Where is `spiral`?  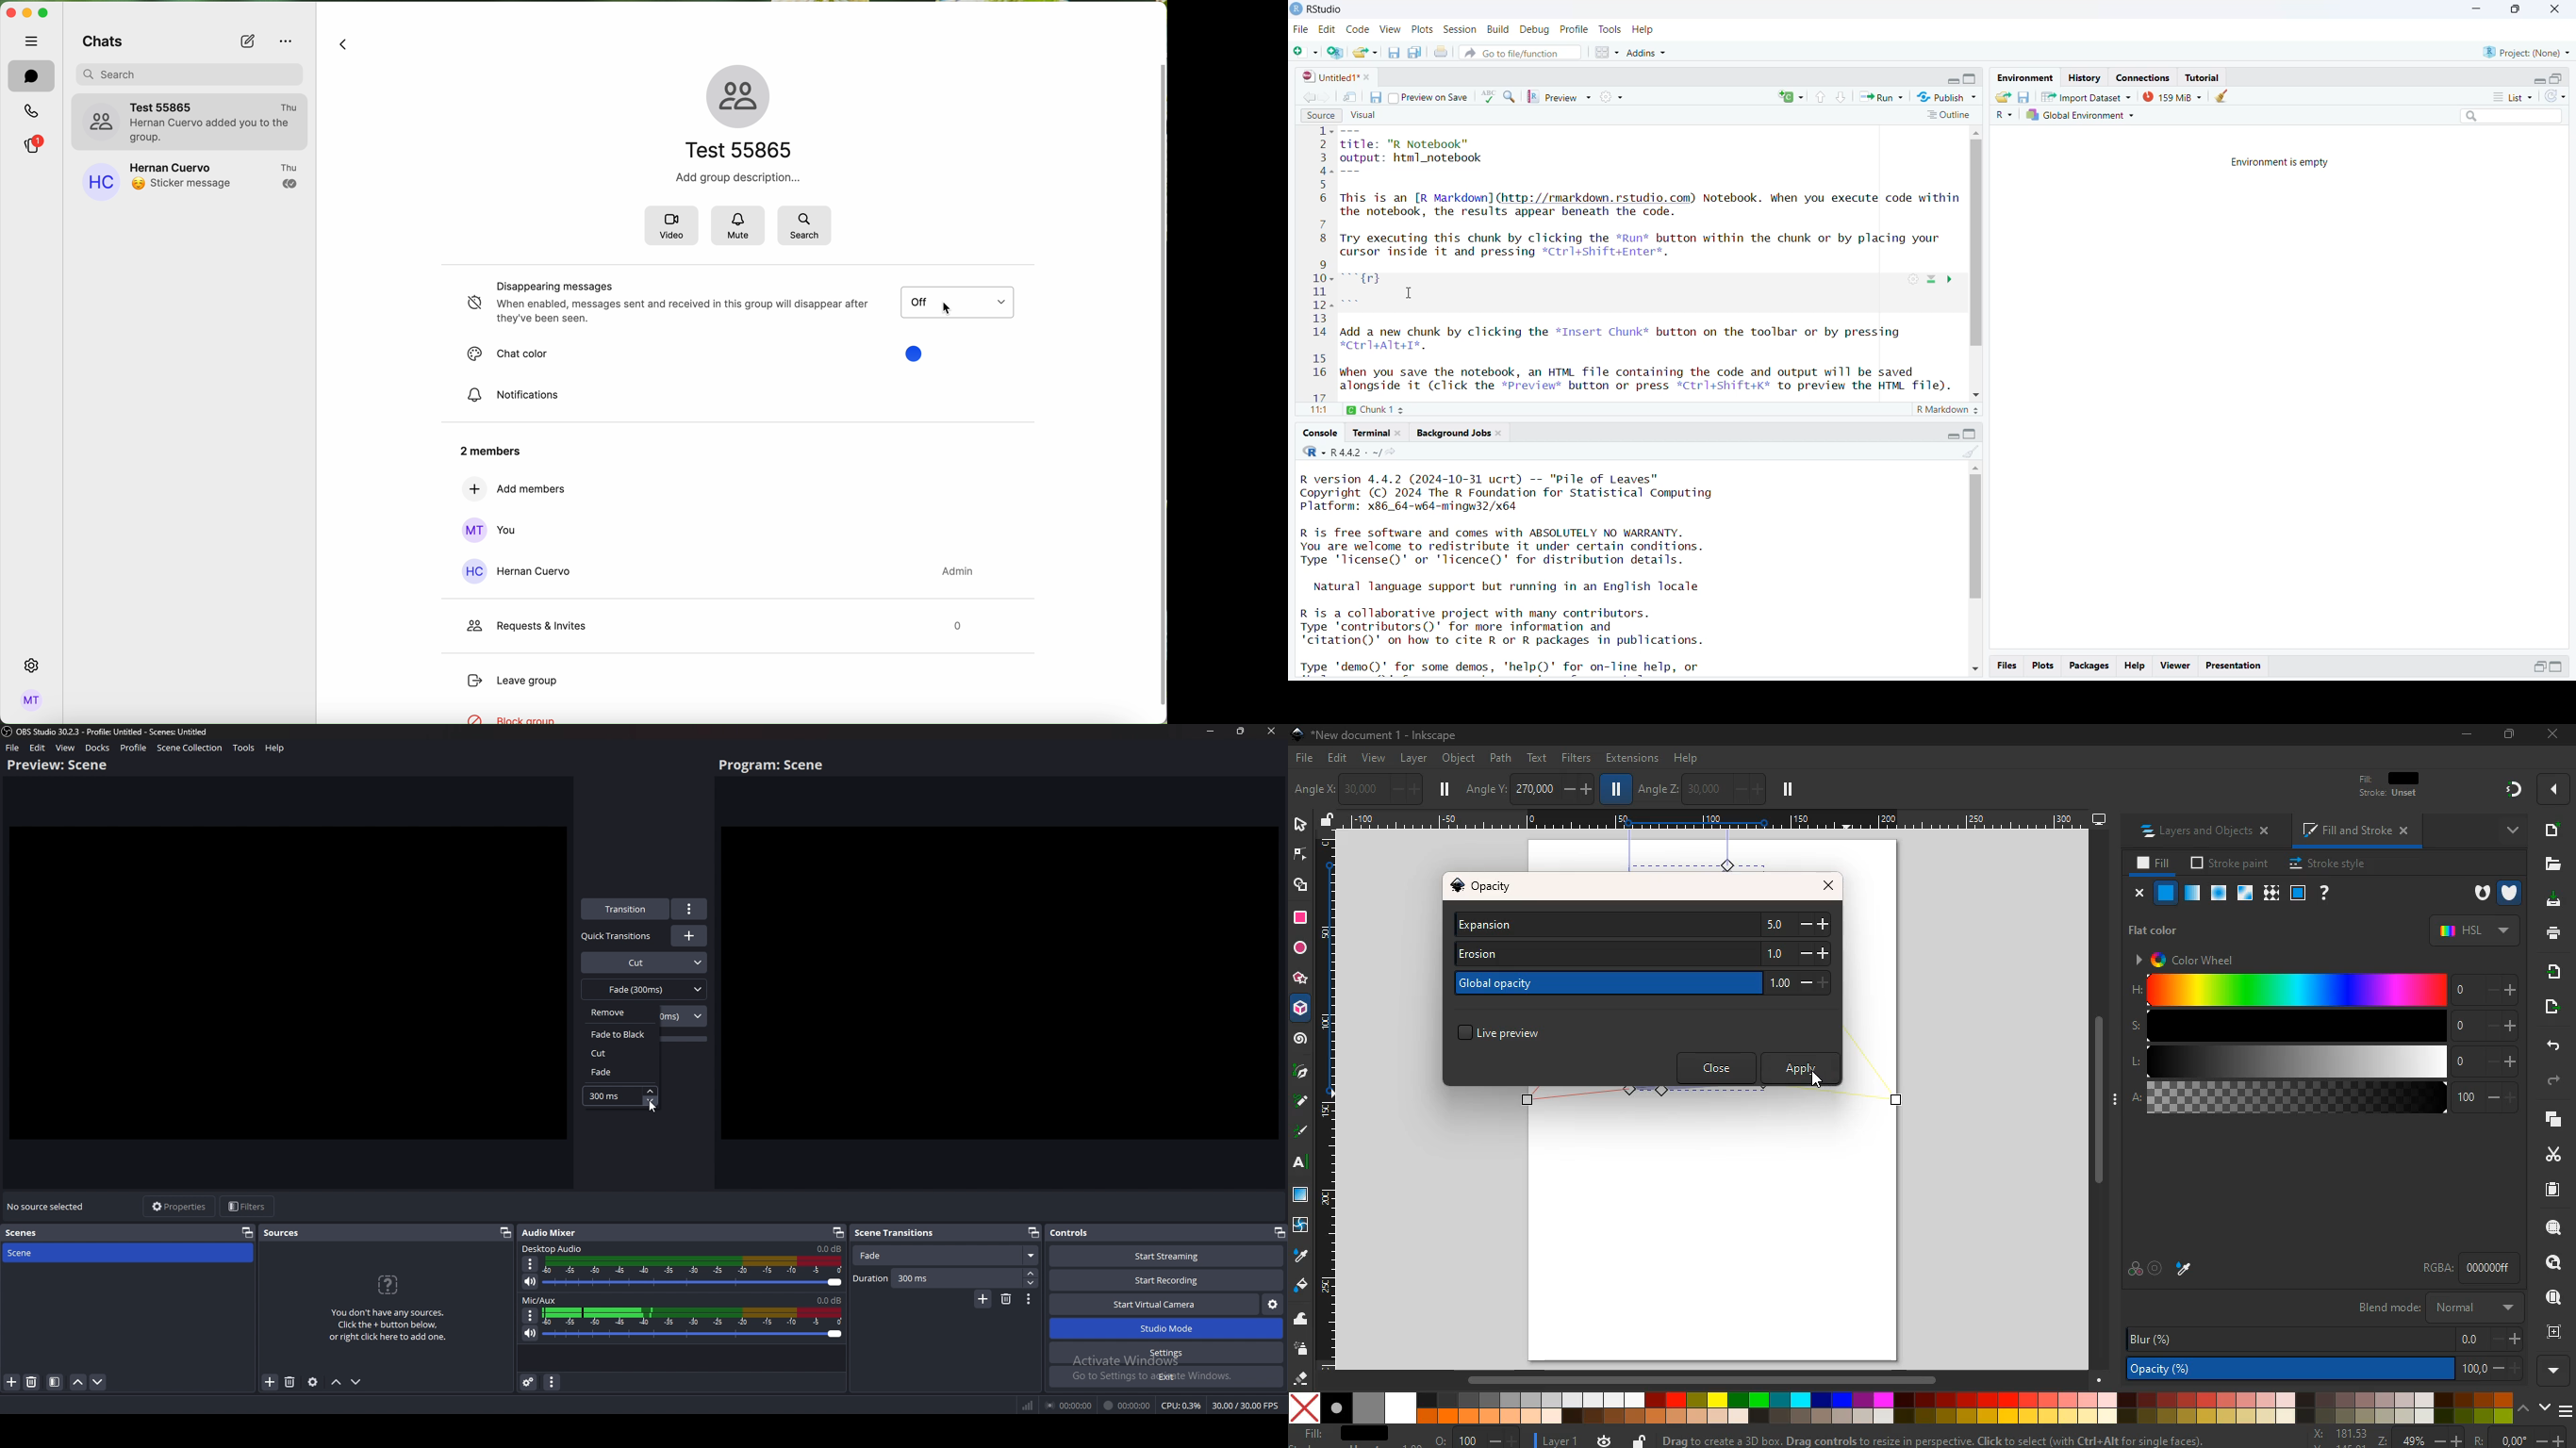
spiral is located at coordinates (1301, 1041).